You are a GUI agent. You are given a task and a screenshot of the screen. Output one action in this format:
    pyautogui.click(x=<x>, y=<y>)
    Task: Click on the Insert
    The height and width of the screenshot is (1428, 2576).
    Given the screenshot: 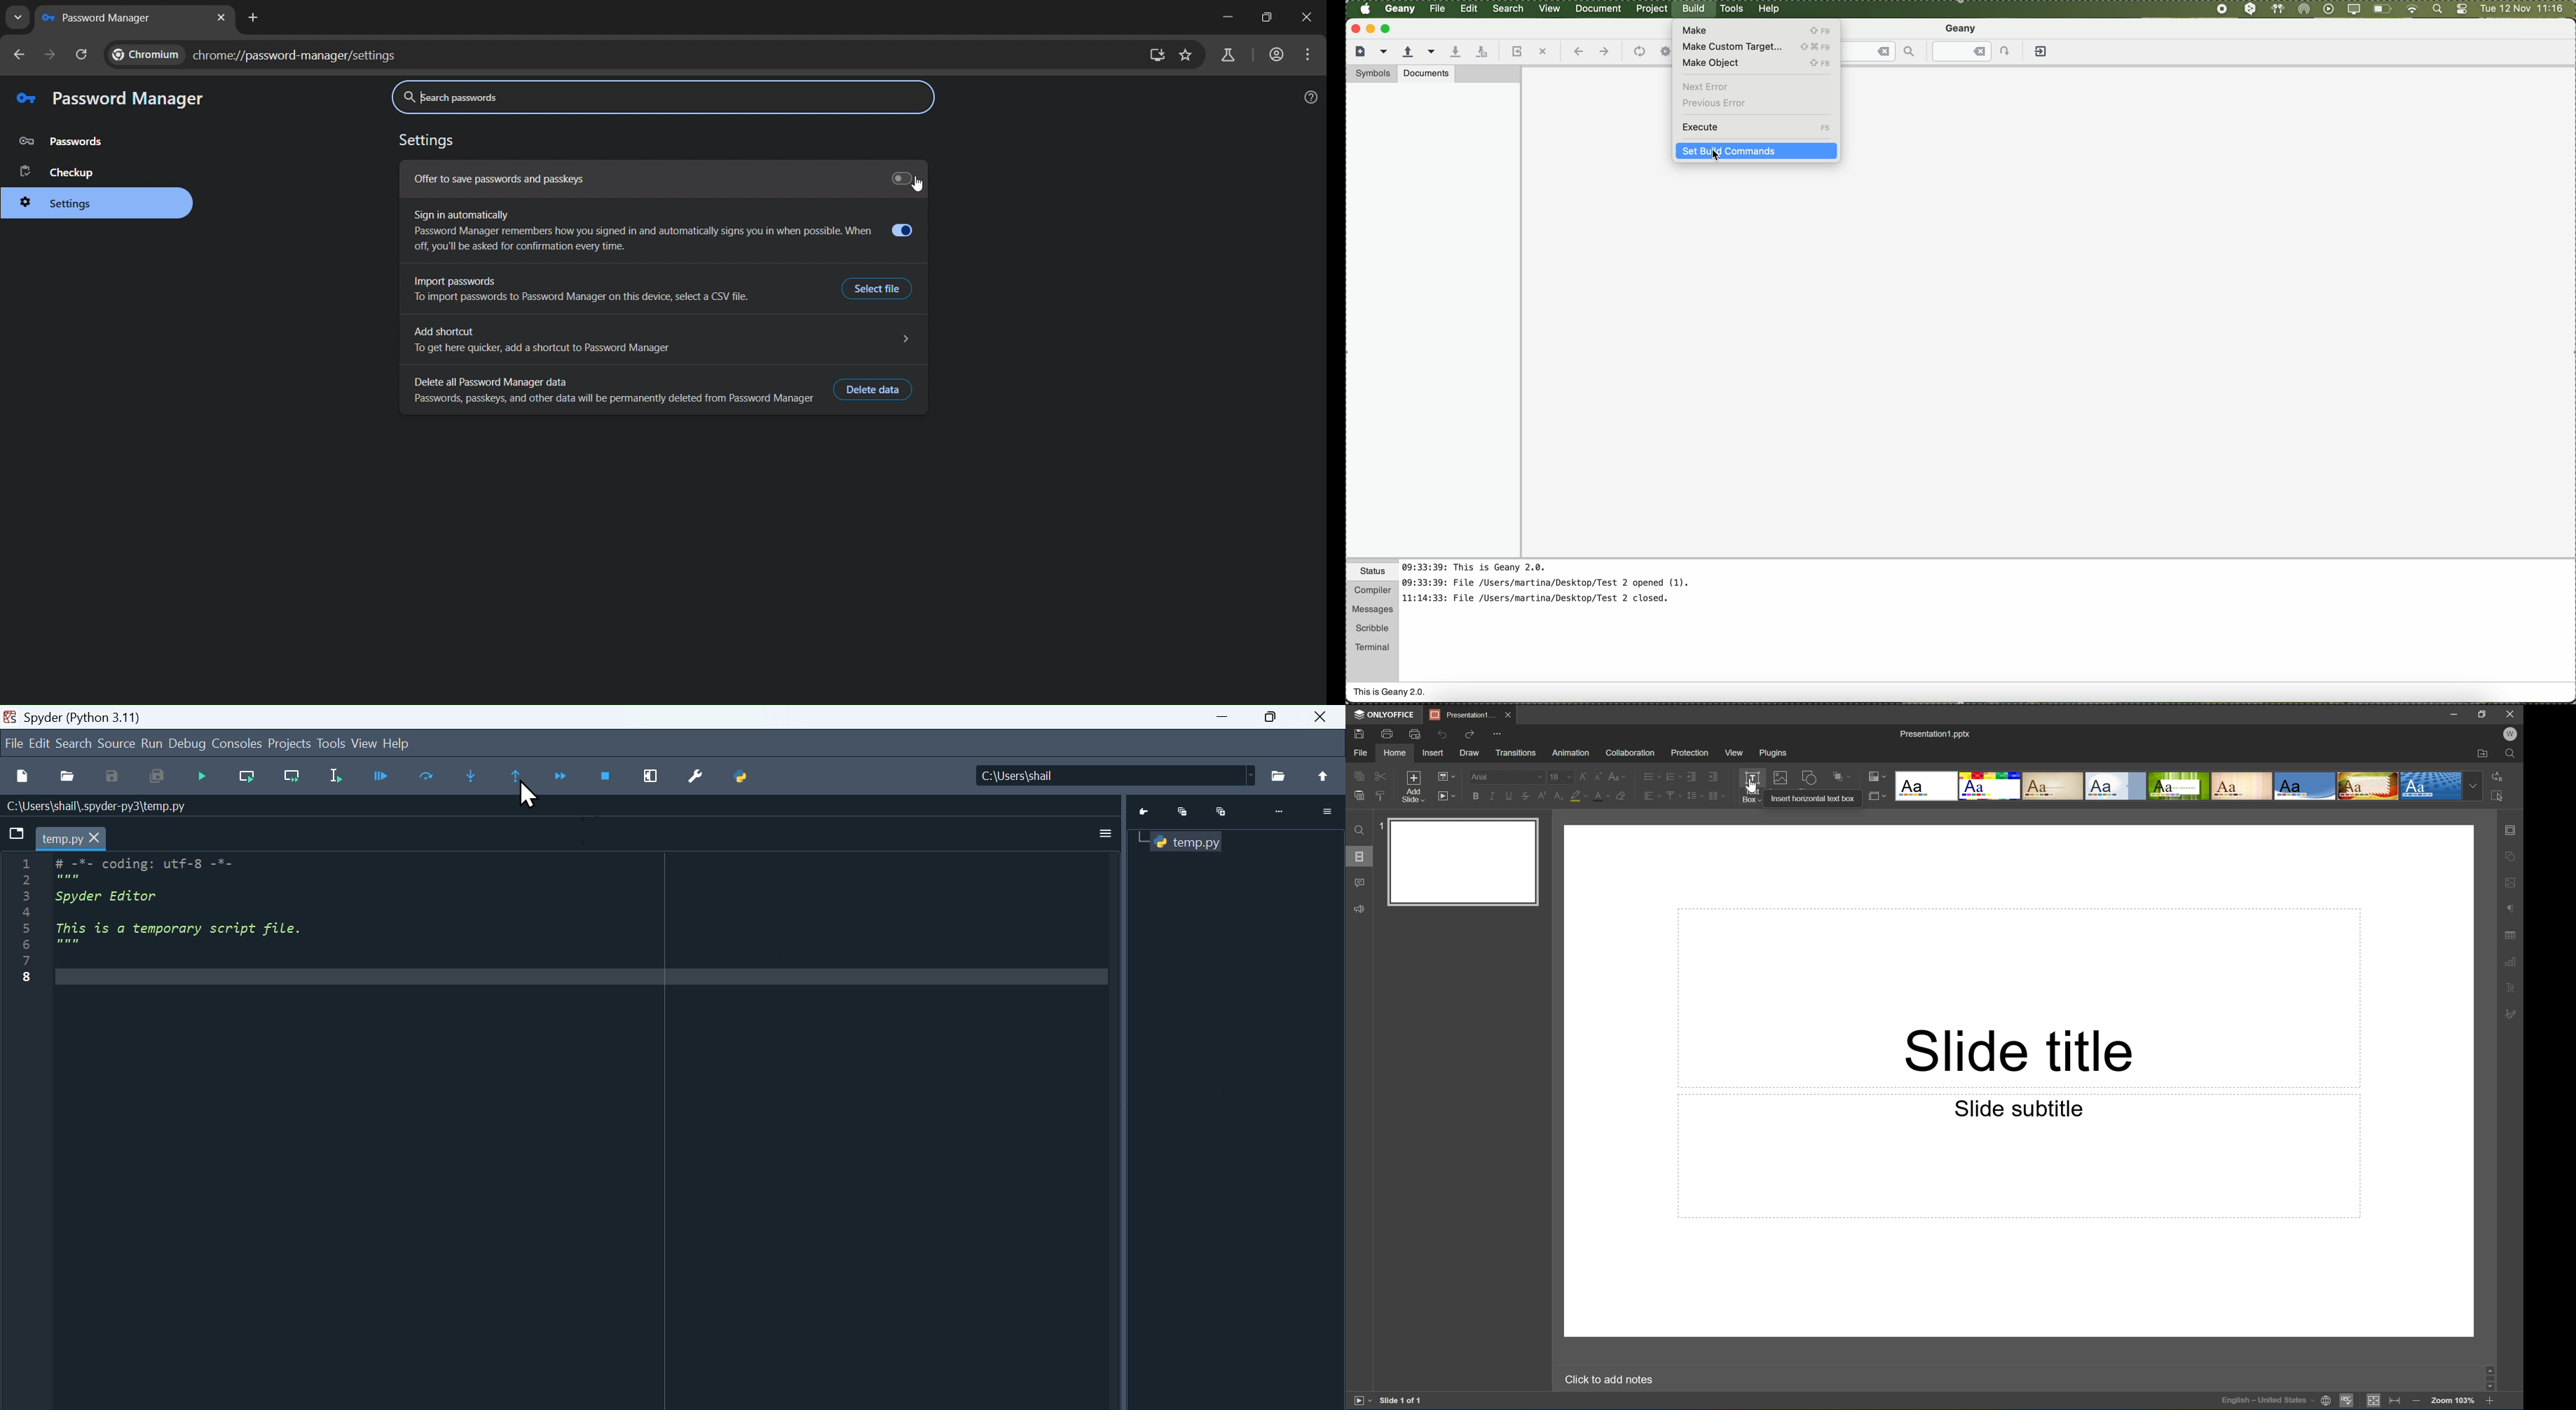 What is the action you would take?
    pyautogui.click(x=1432, y=753)
    